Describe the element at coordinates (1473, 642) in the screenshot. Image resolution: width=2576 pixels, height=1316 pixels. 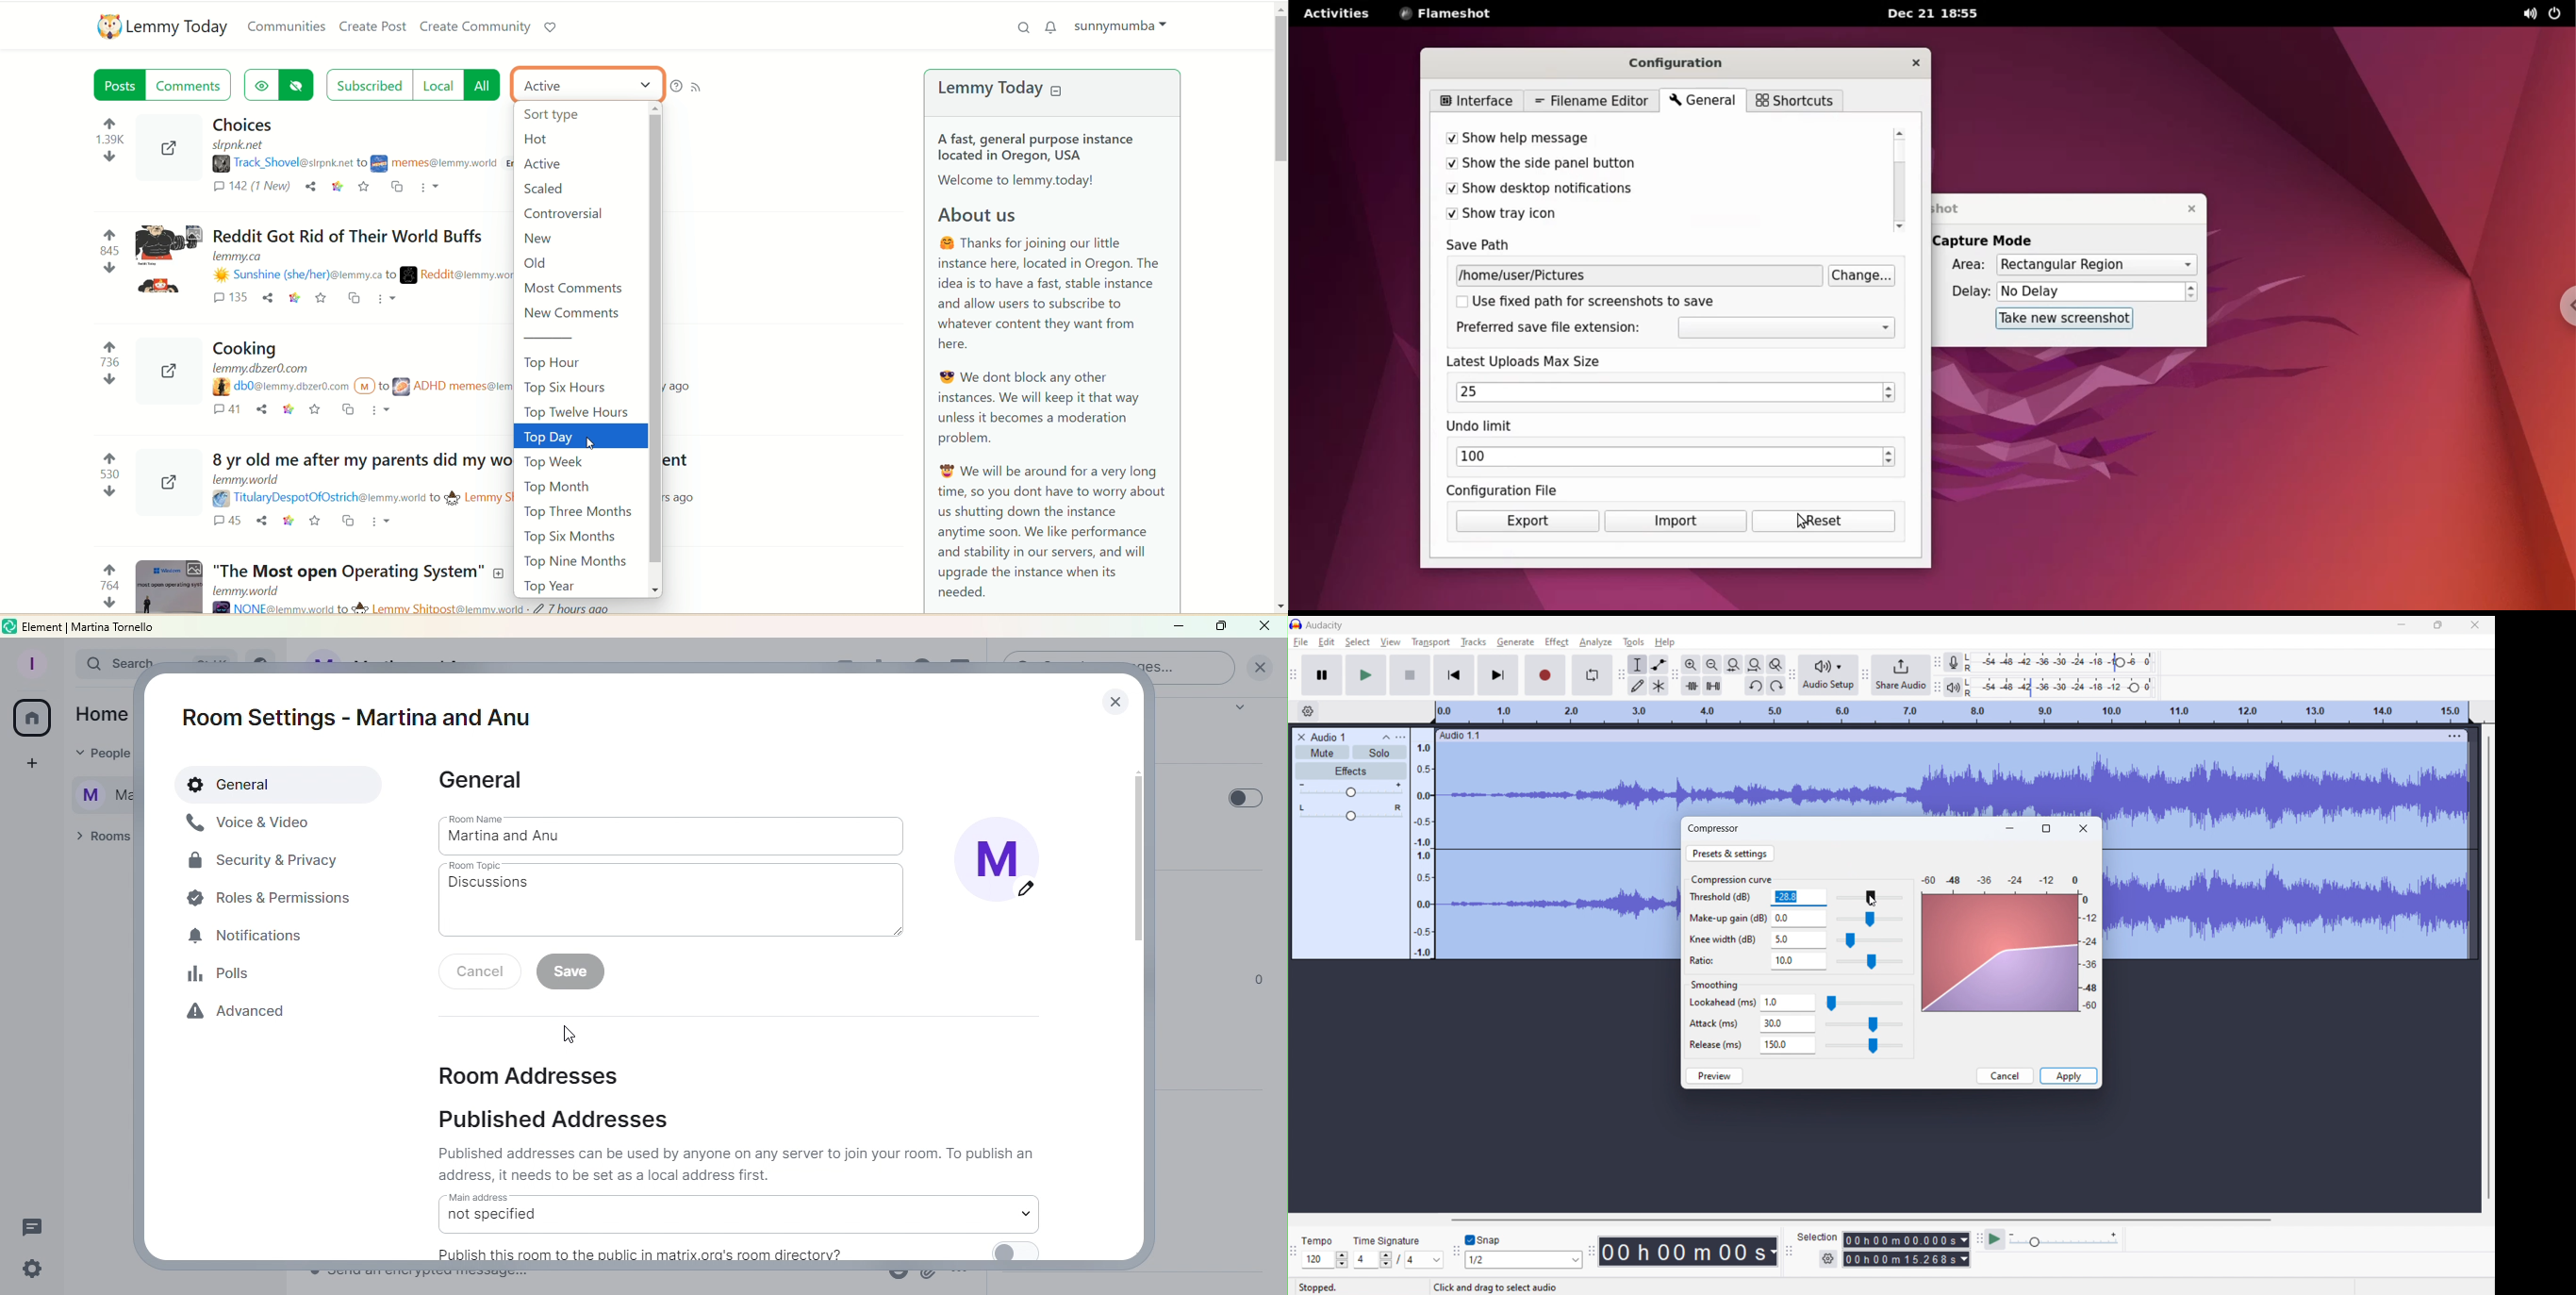
I see `tracks` at that location.